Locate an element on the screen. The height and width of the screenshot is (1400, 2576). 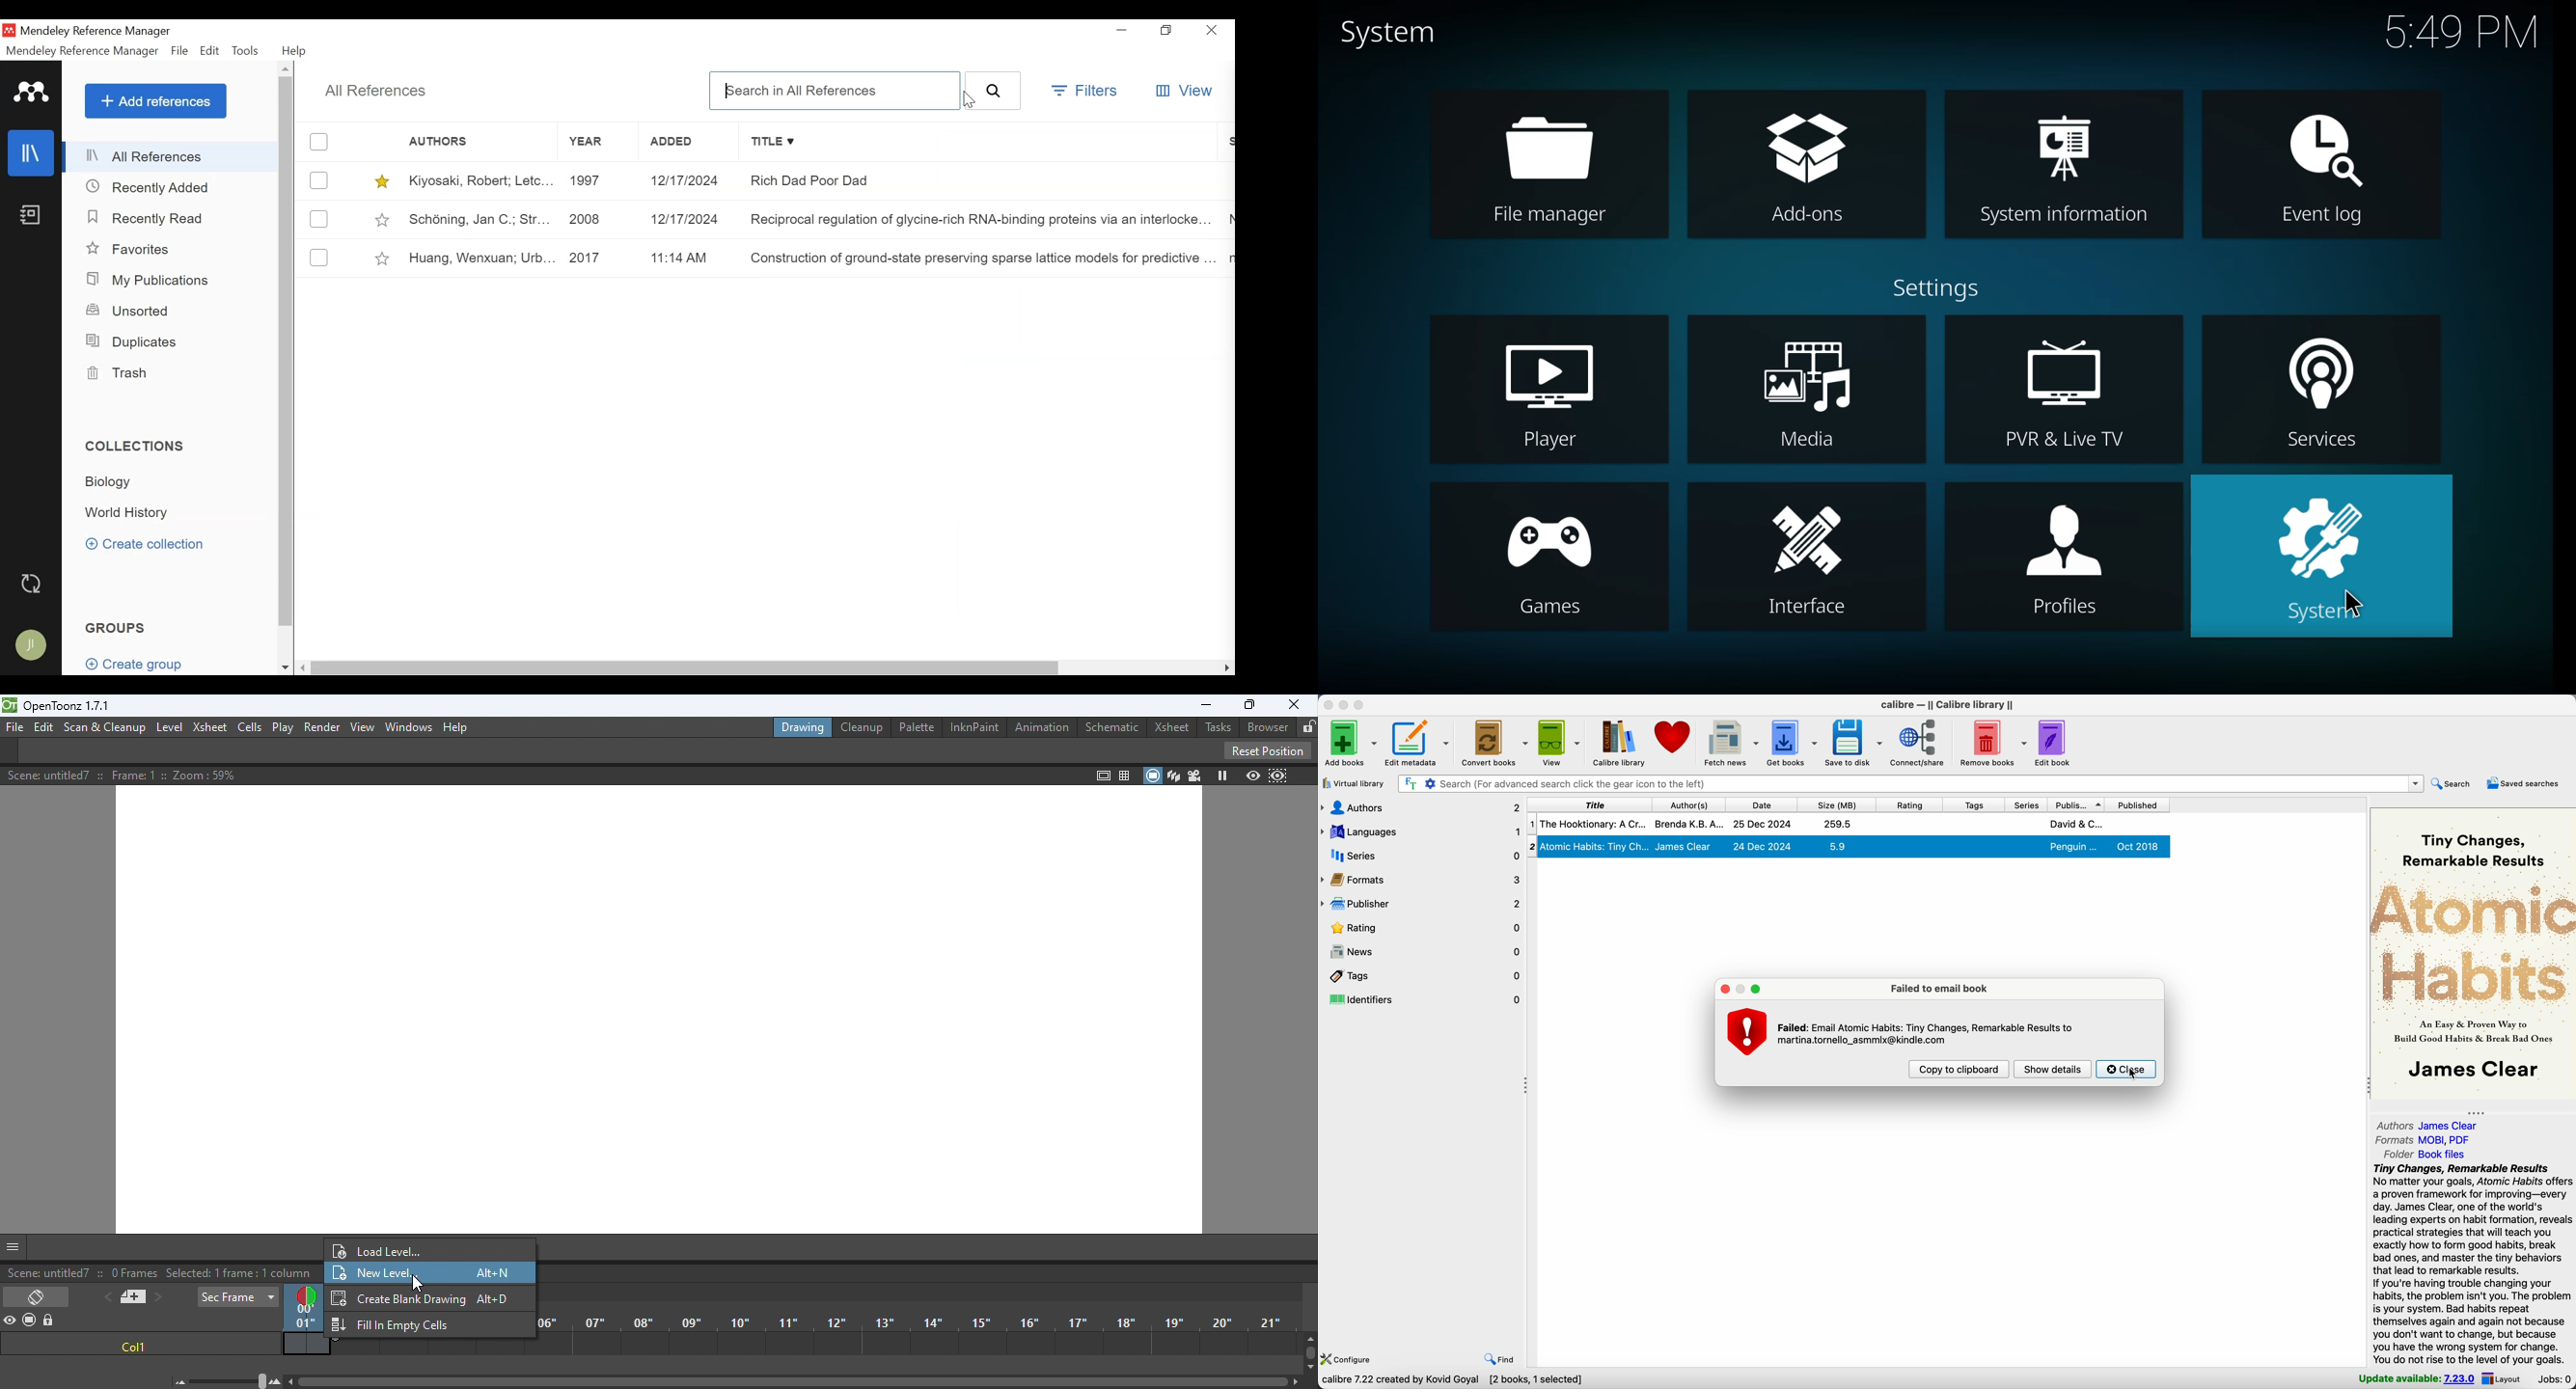
Collection is located at coordinates (133, 513).